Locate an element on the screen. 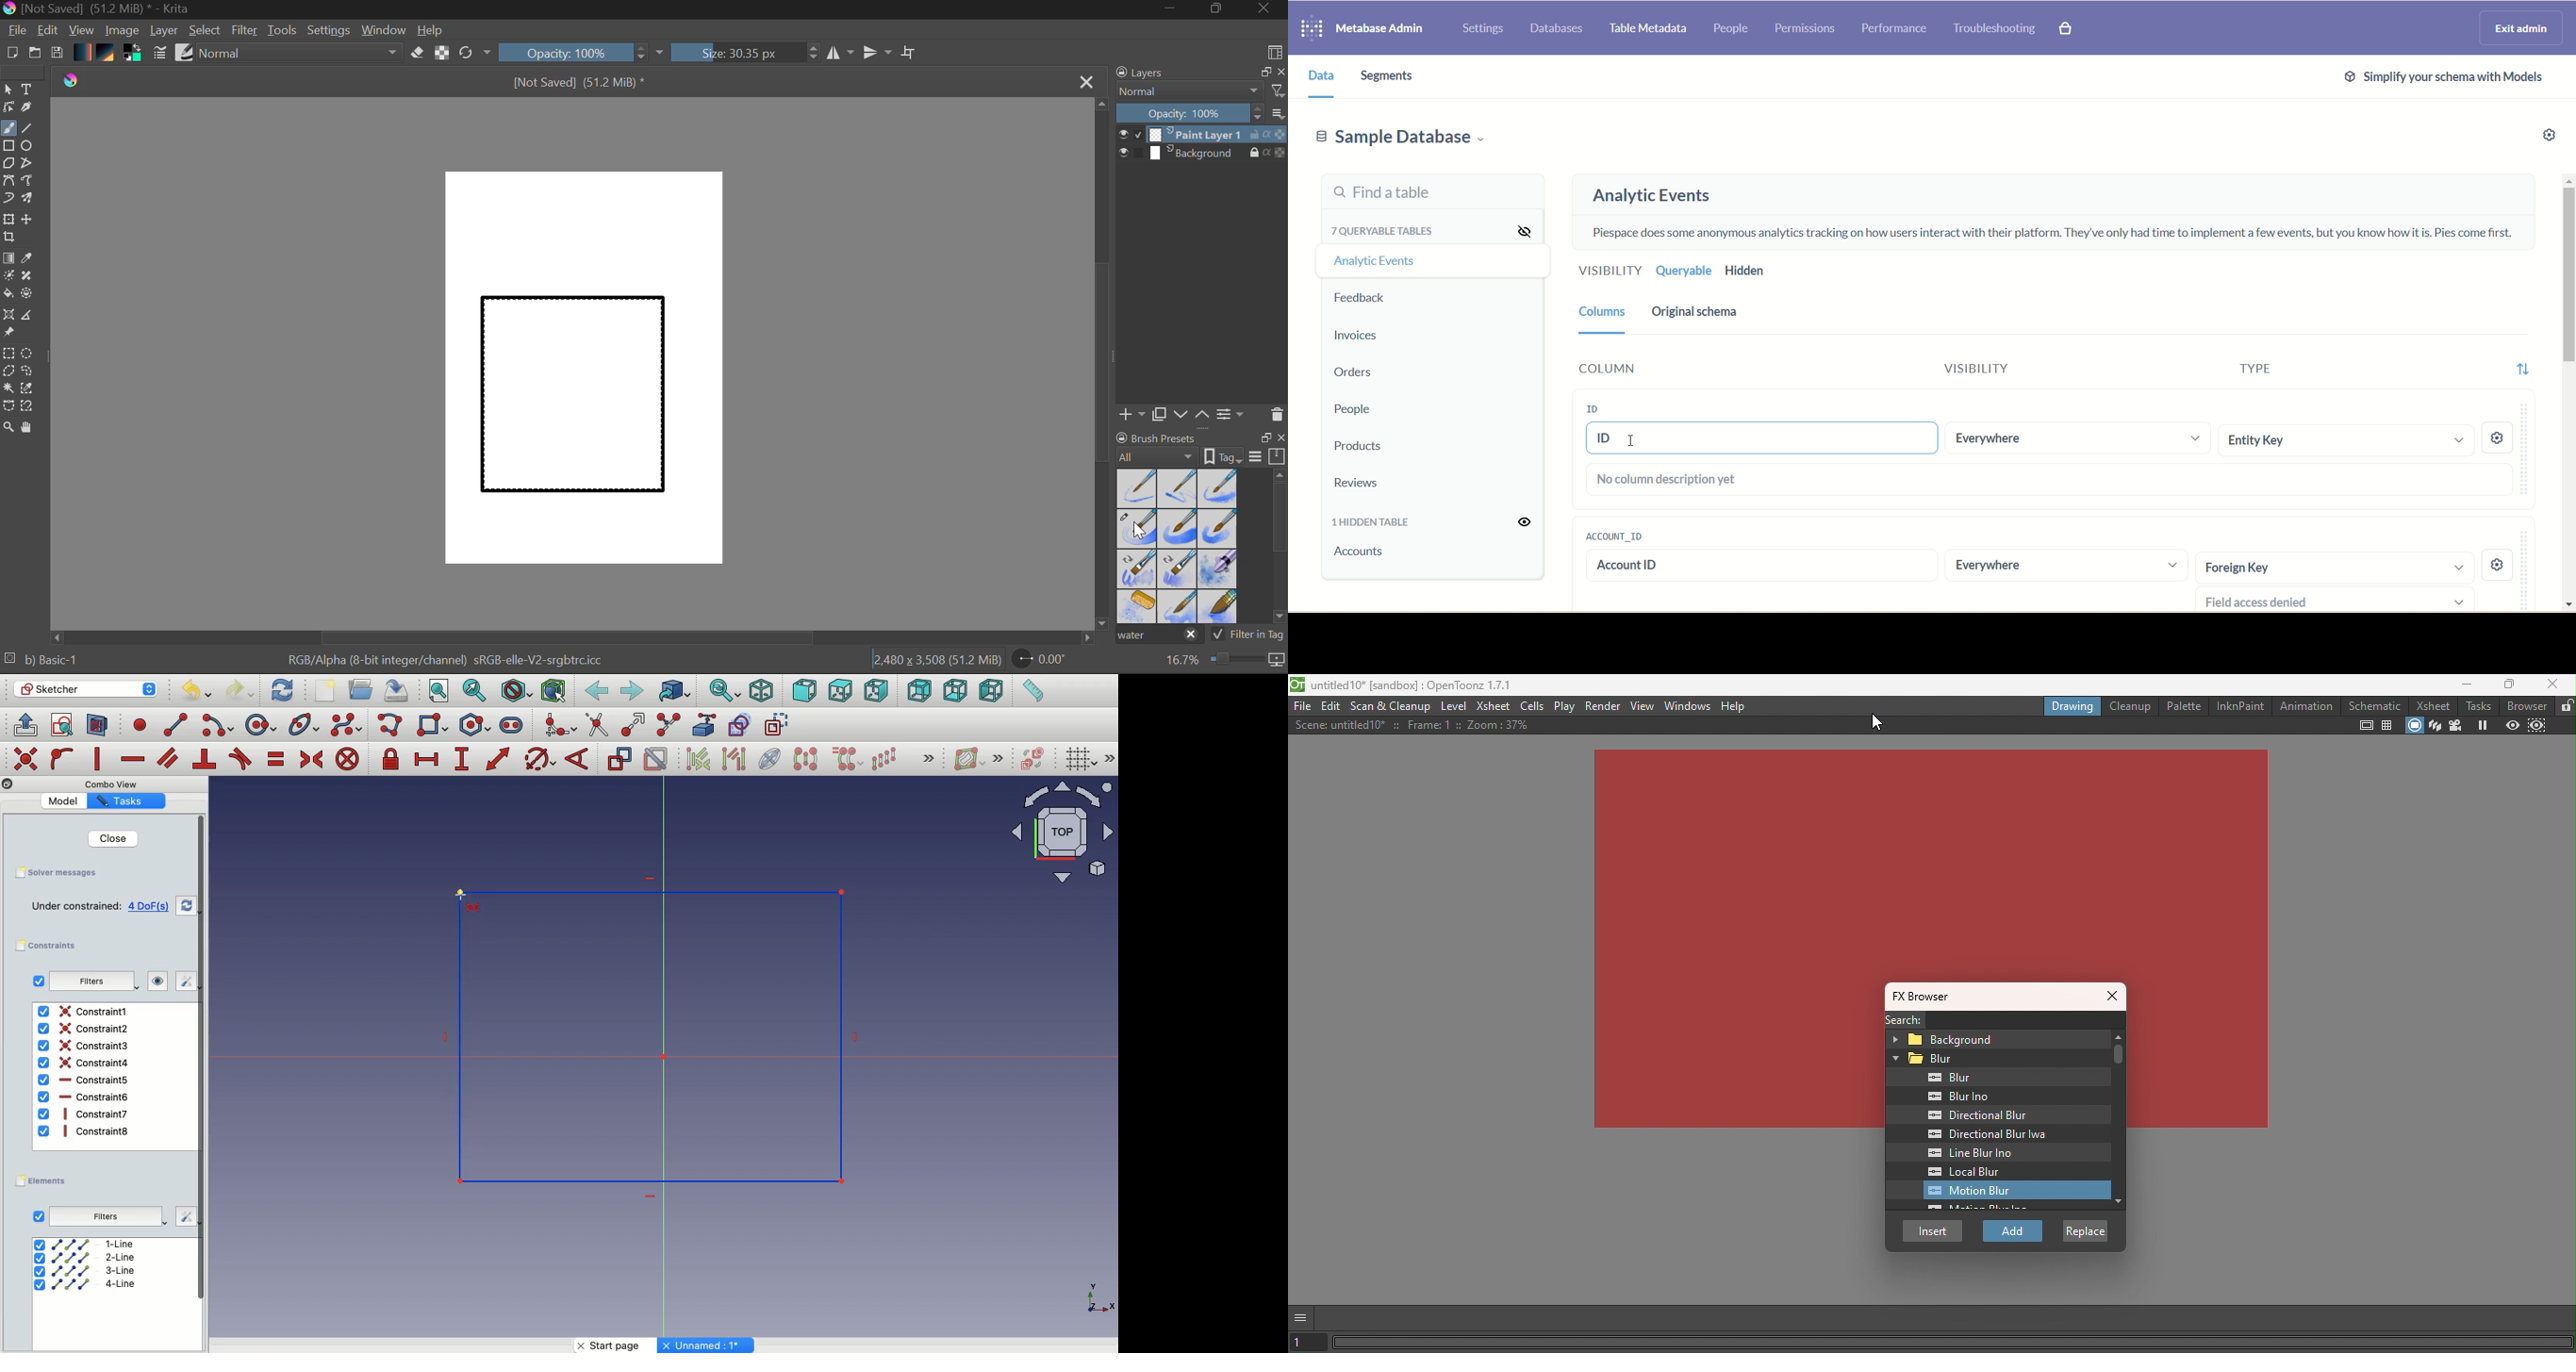 The image size is (2576, 1372). Vertical Mirror Flip is located at coordinates (840, 53).